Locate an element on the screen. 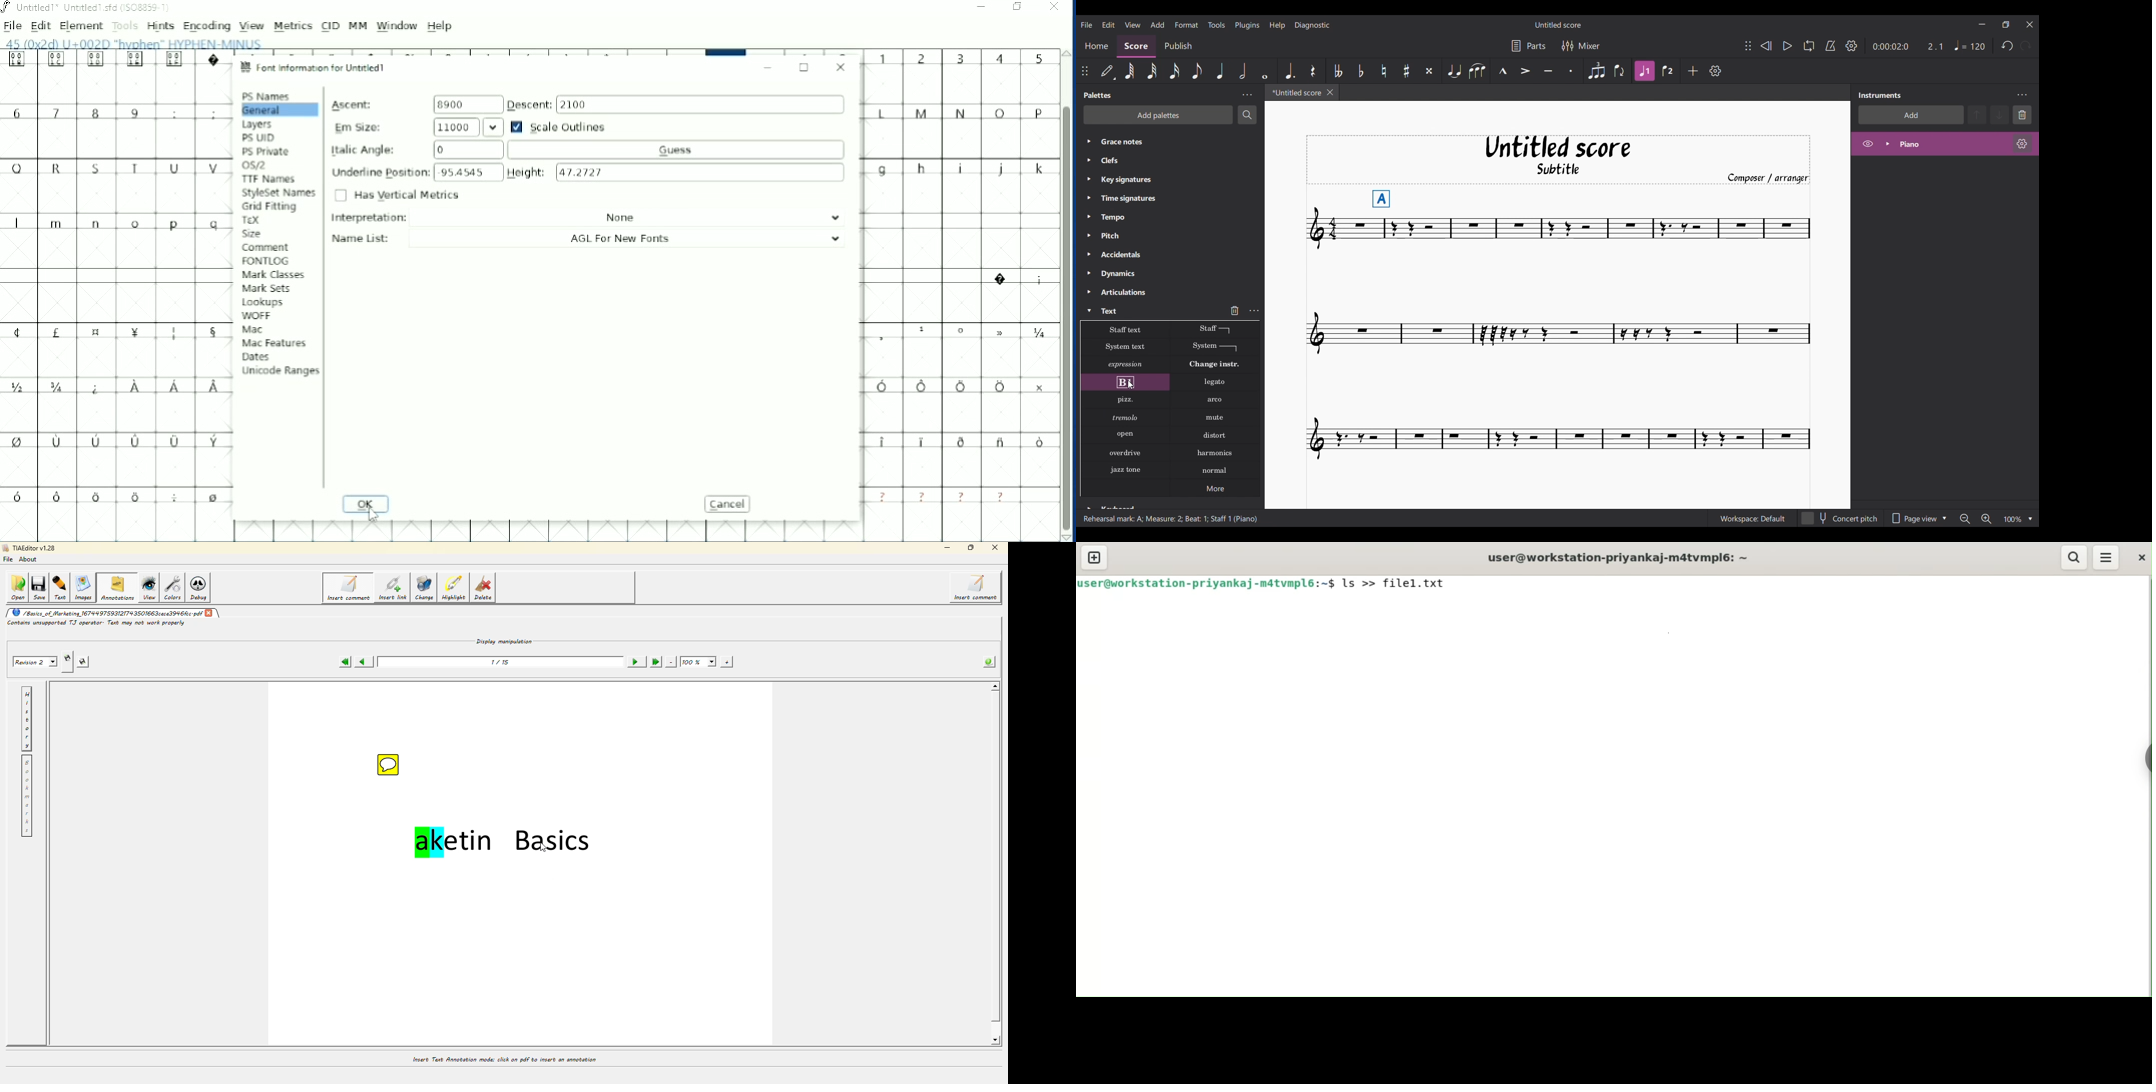 Image resolution: width=2156 pixels, height=1092 pixels. Show interface in a smaller tab is located at coordinates (2006, 25).